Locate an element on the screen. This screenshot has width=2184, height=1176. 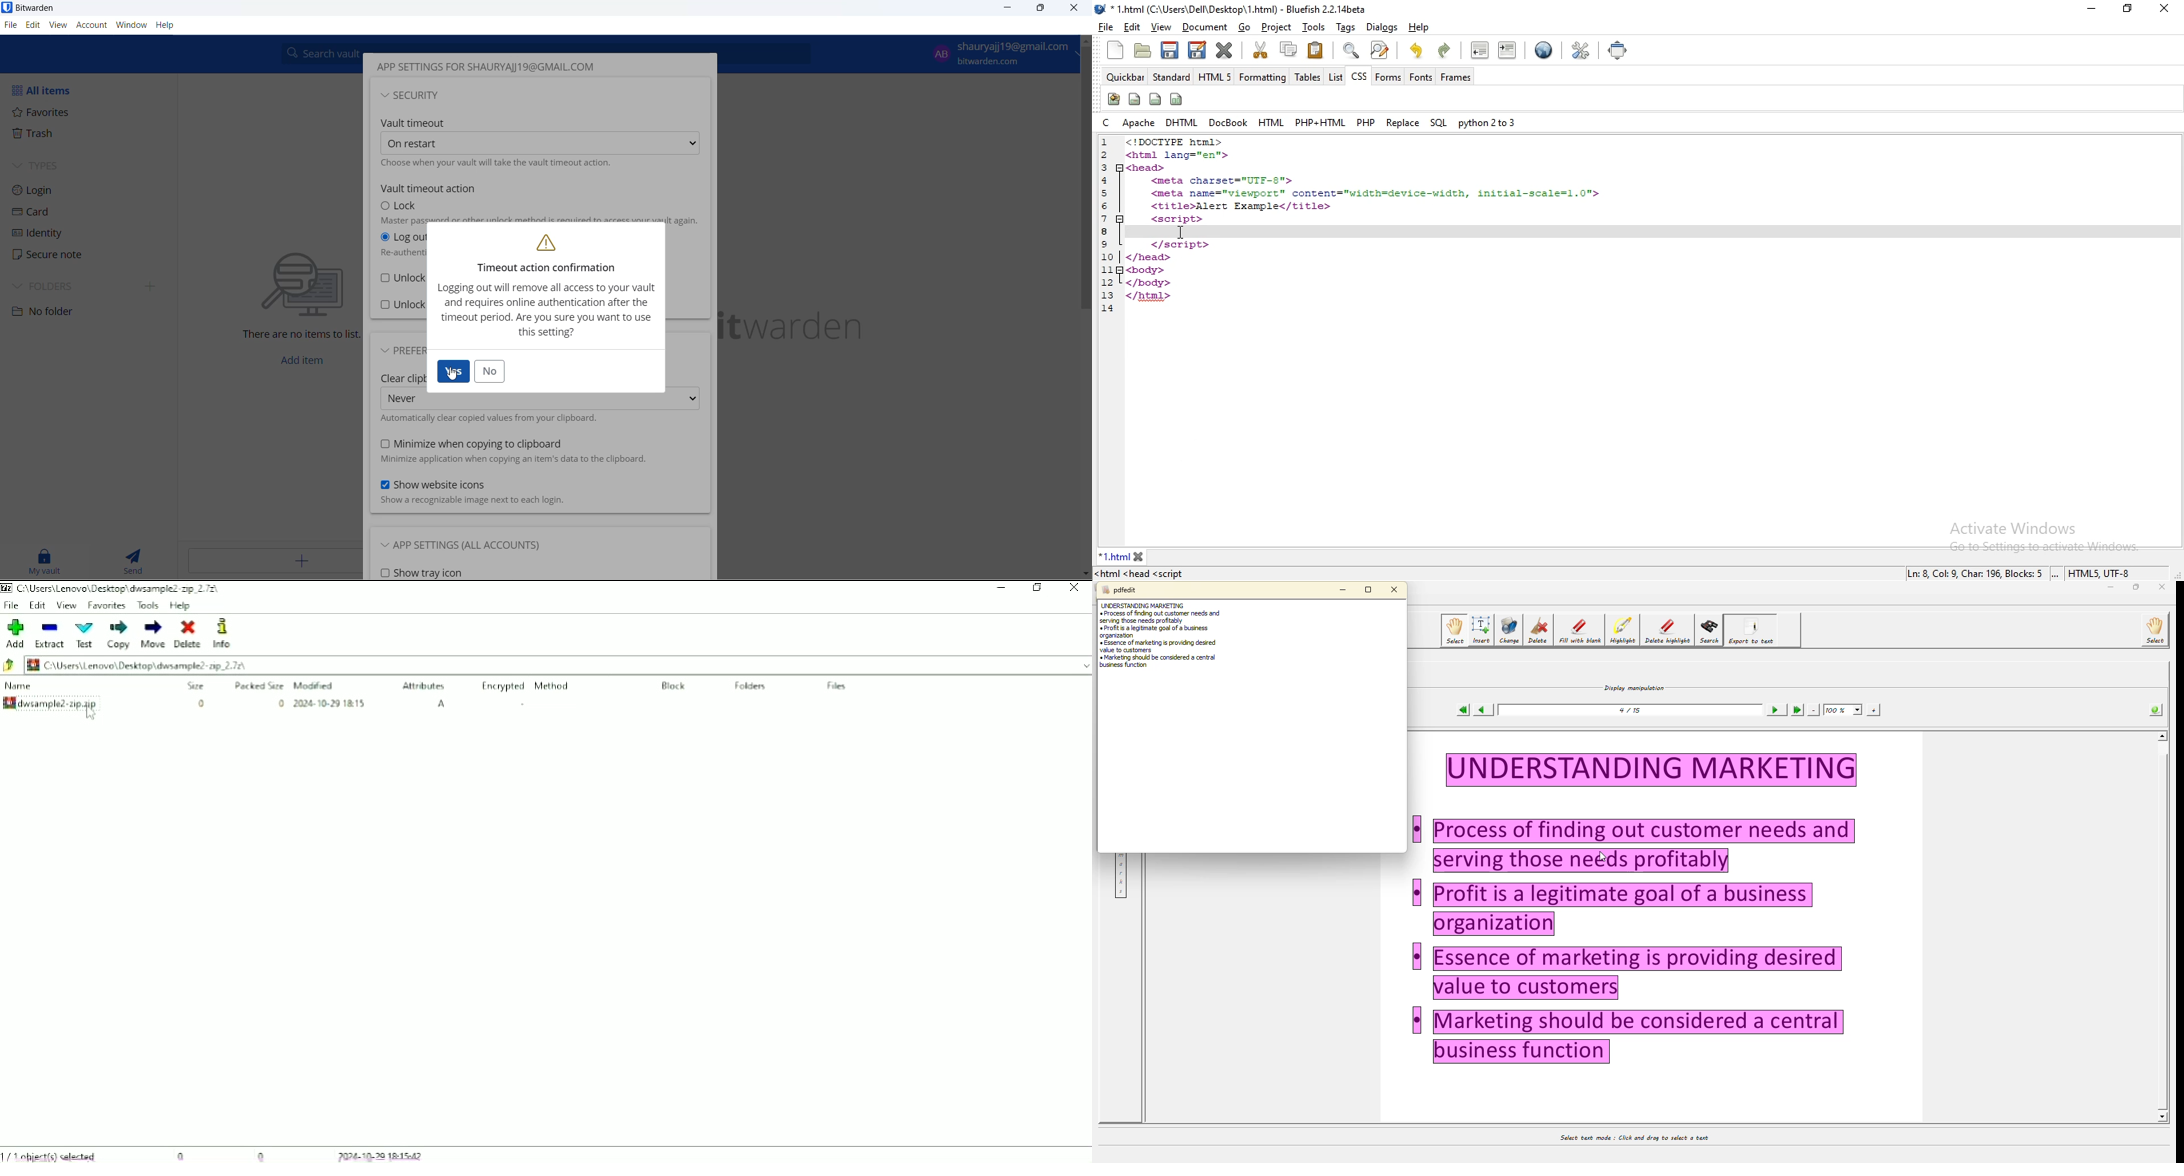
security  is located at coordinates (429, 97).